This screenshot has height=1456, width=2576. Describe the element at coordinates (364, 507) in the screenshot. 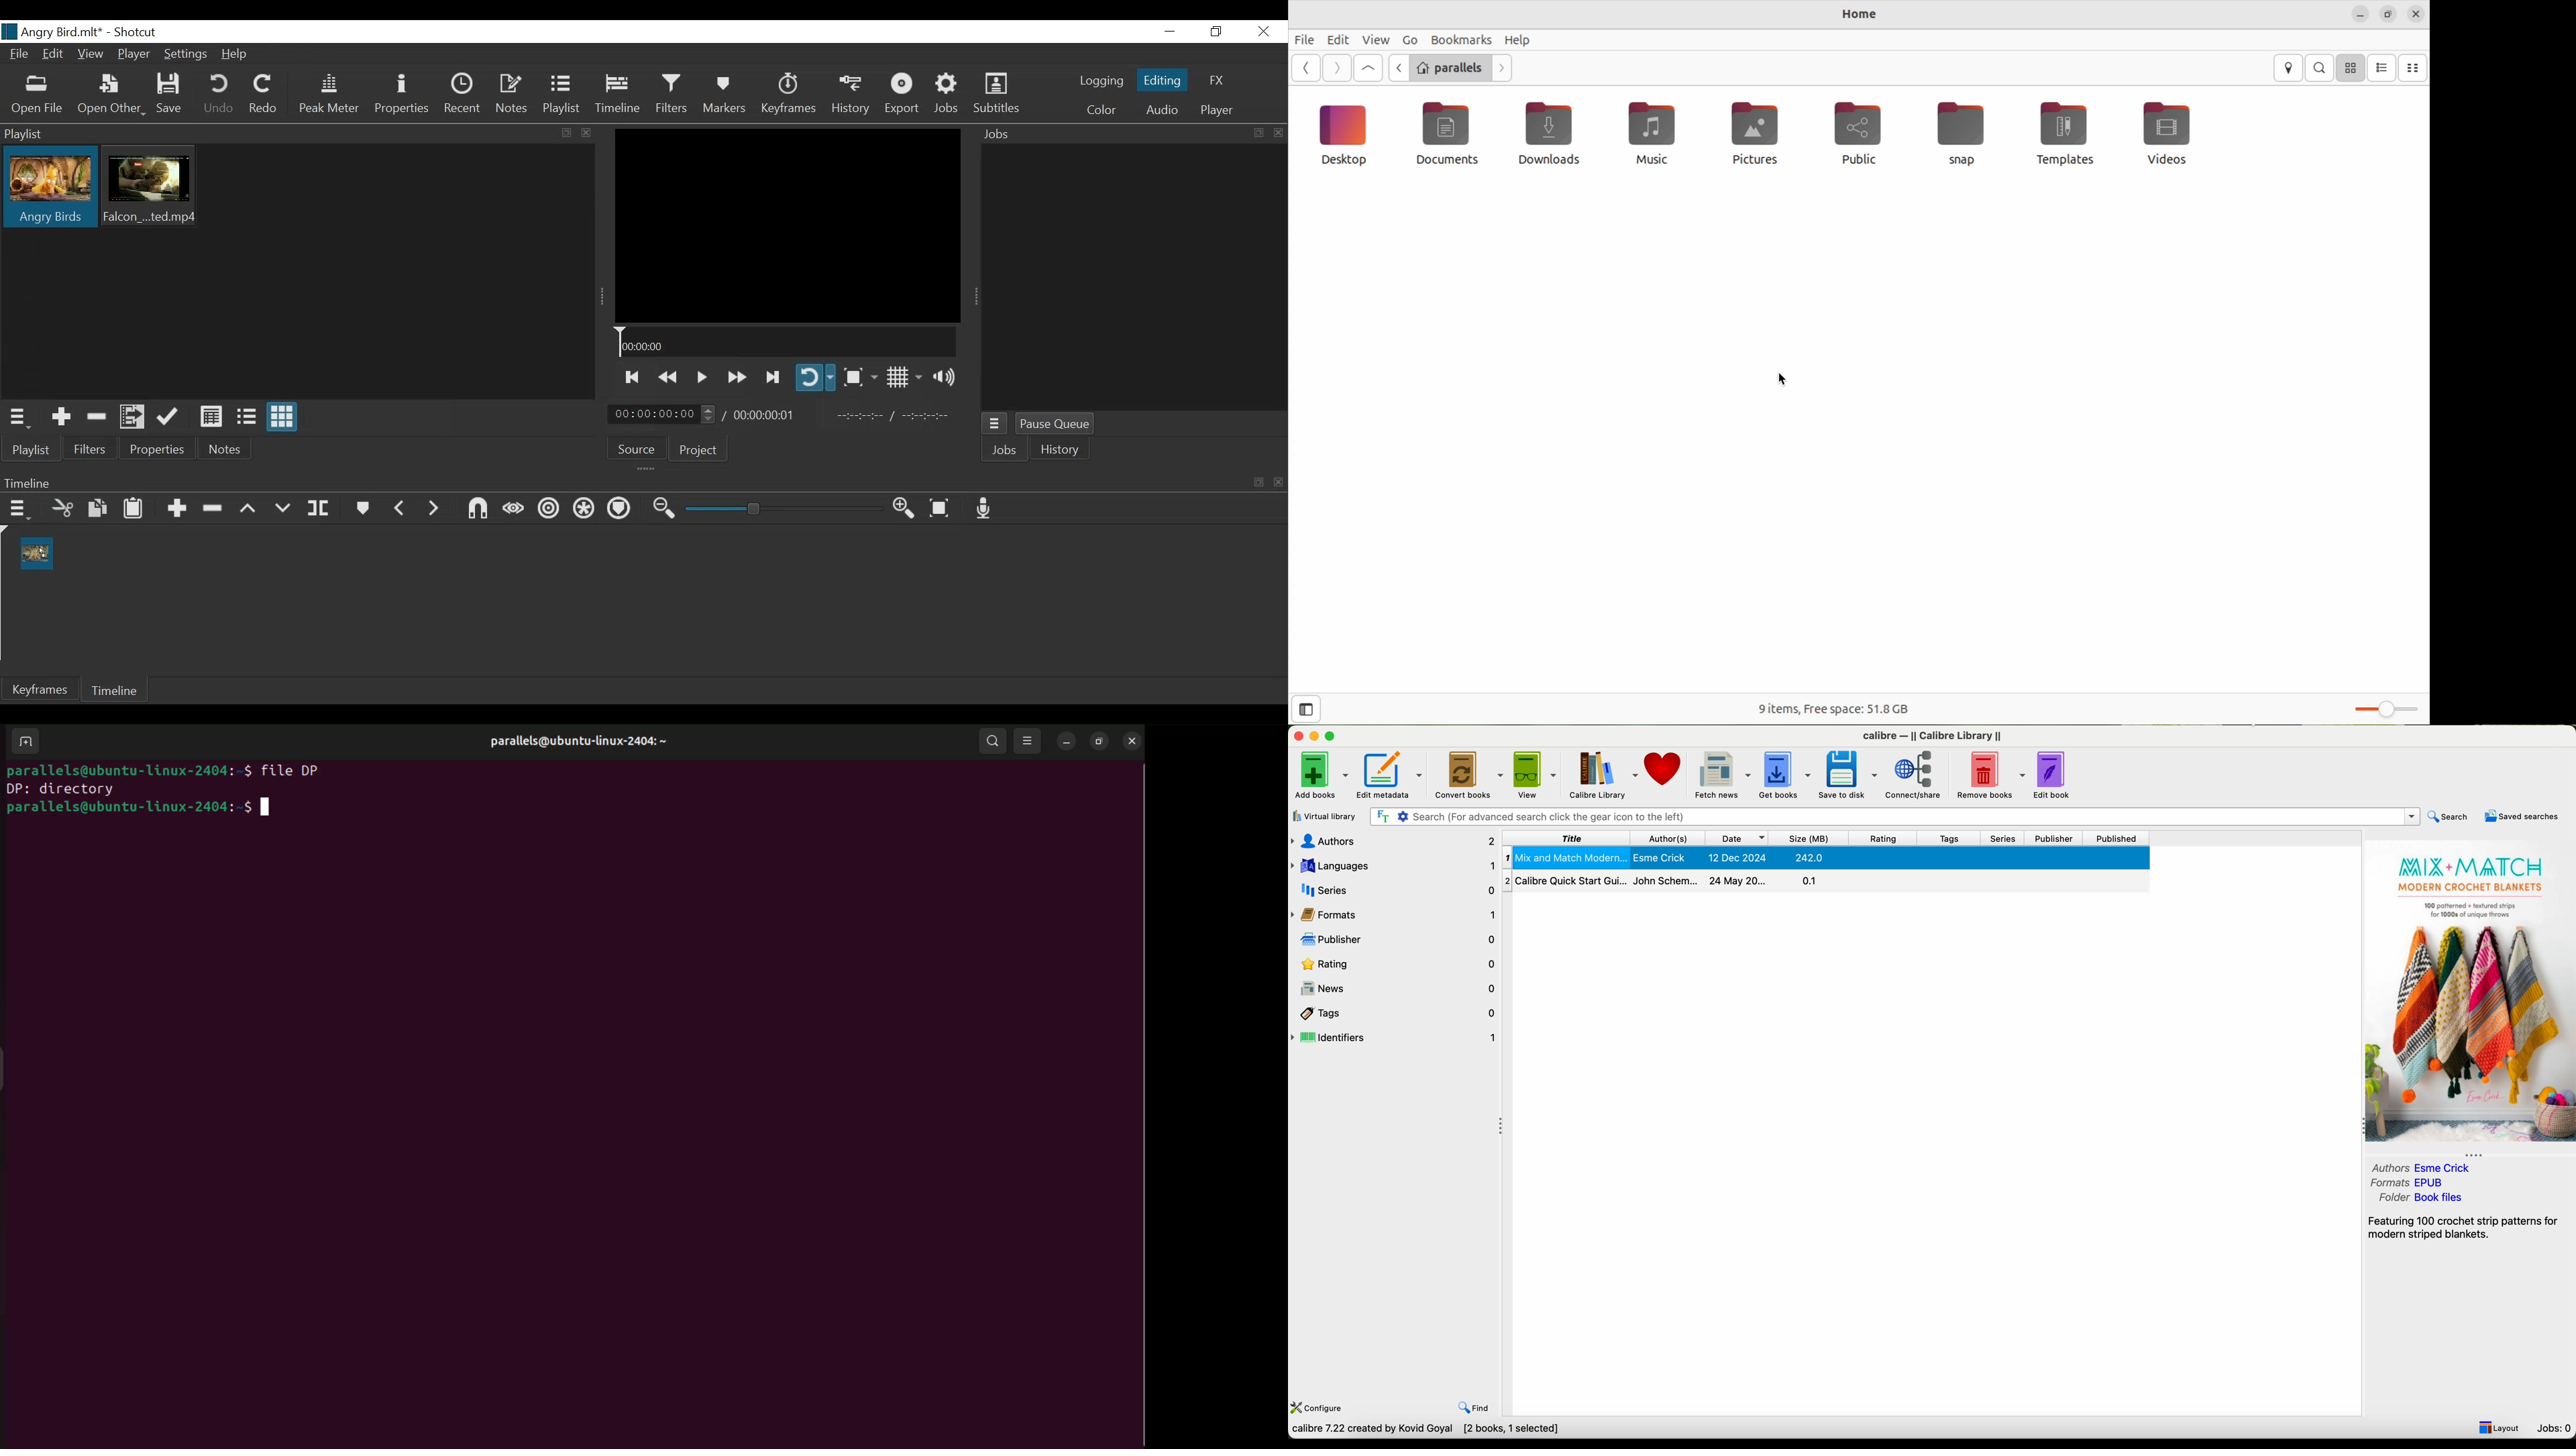

I see `Markers` at that location.